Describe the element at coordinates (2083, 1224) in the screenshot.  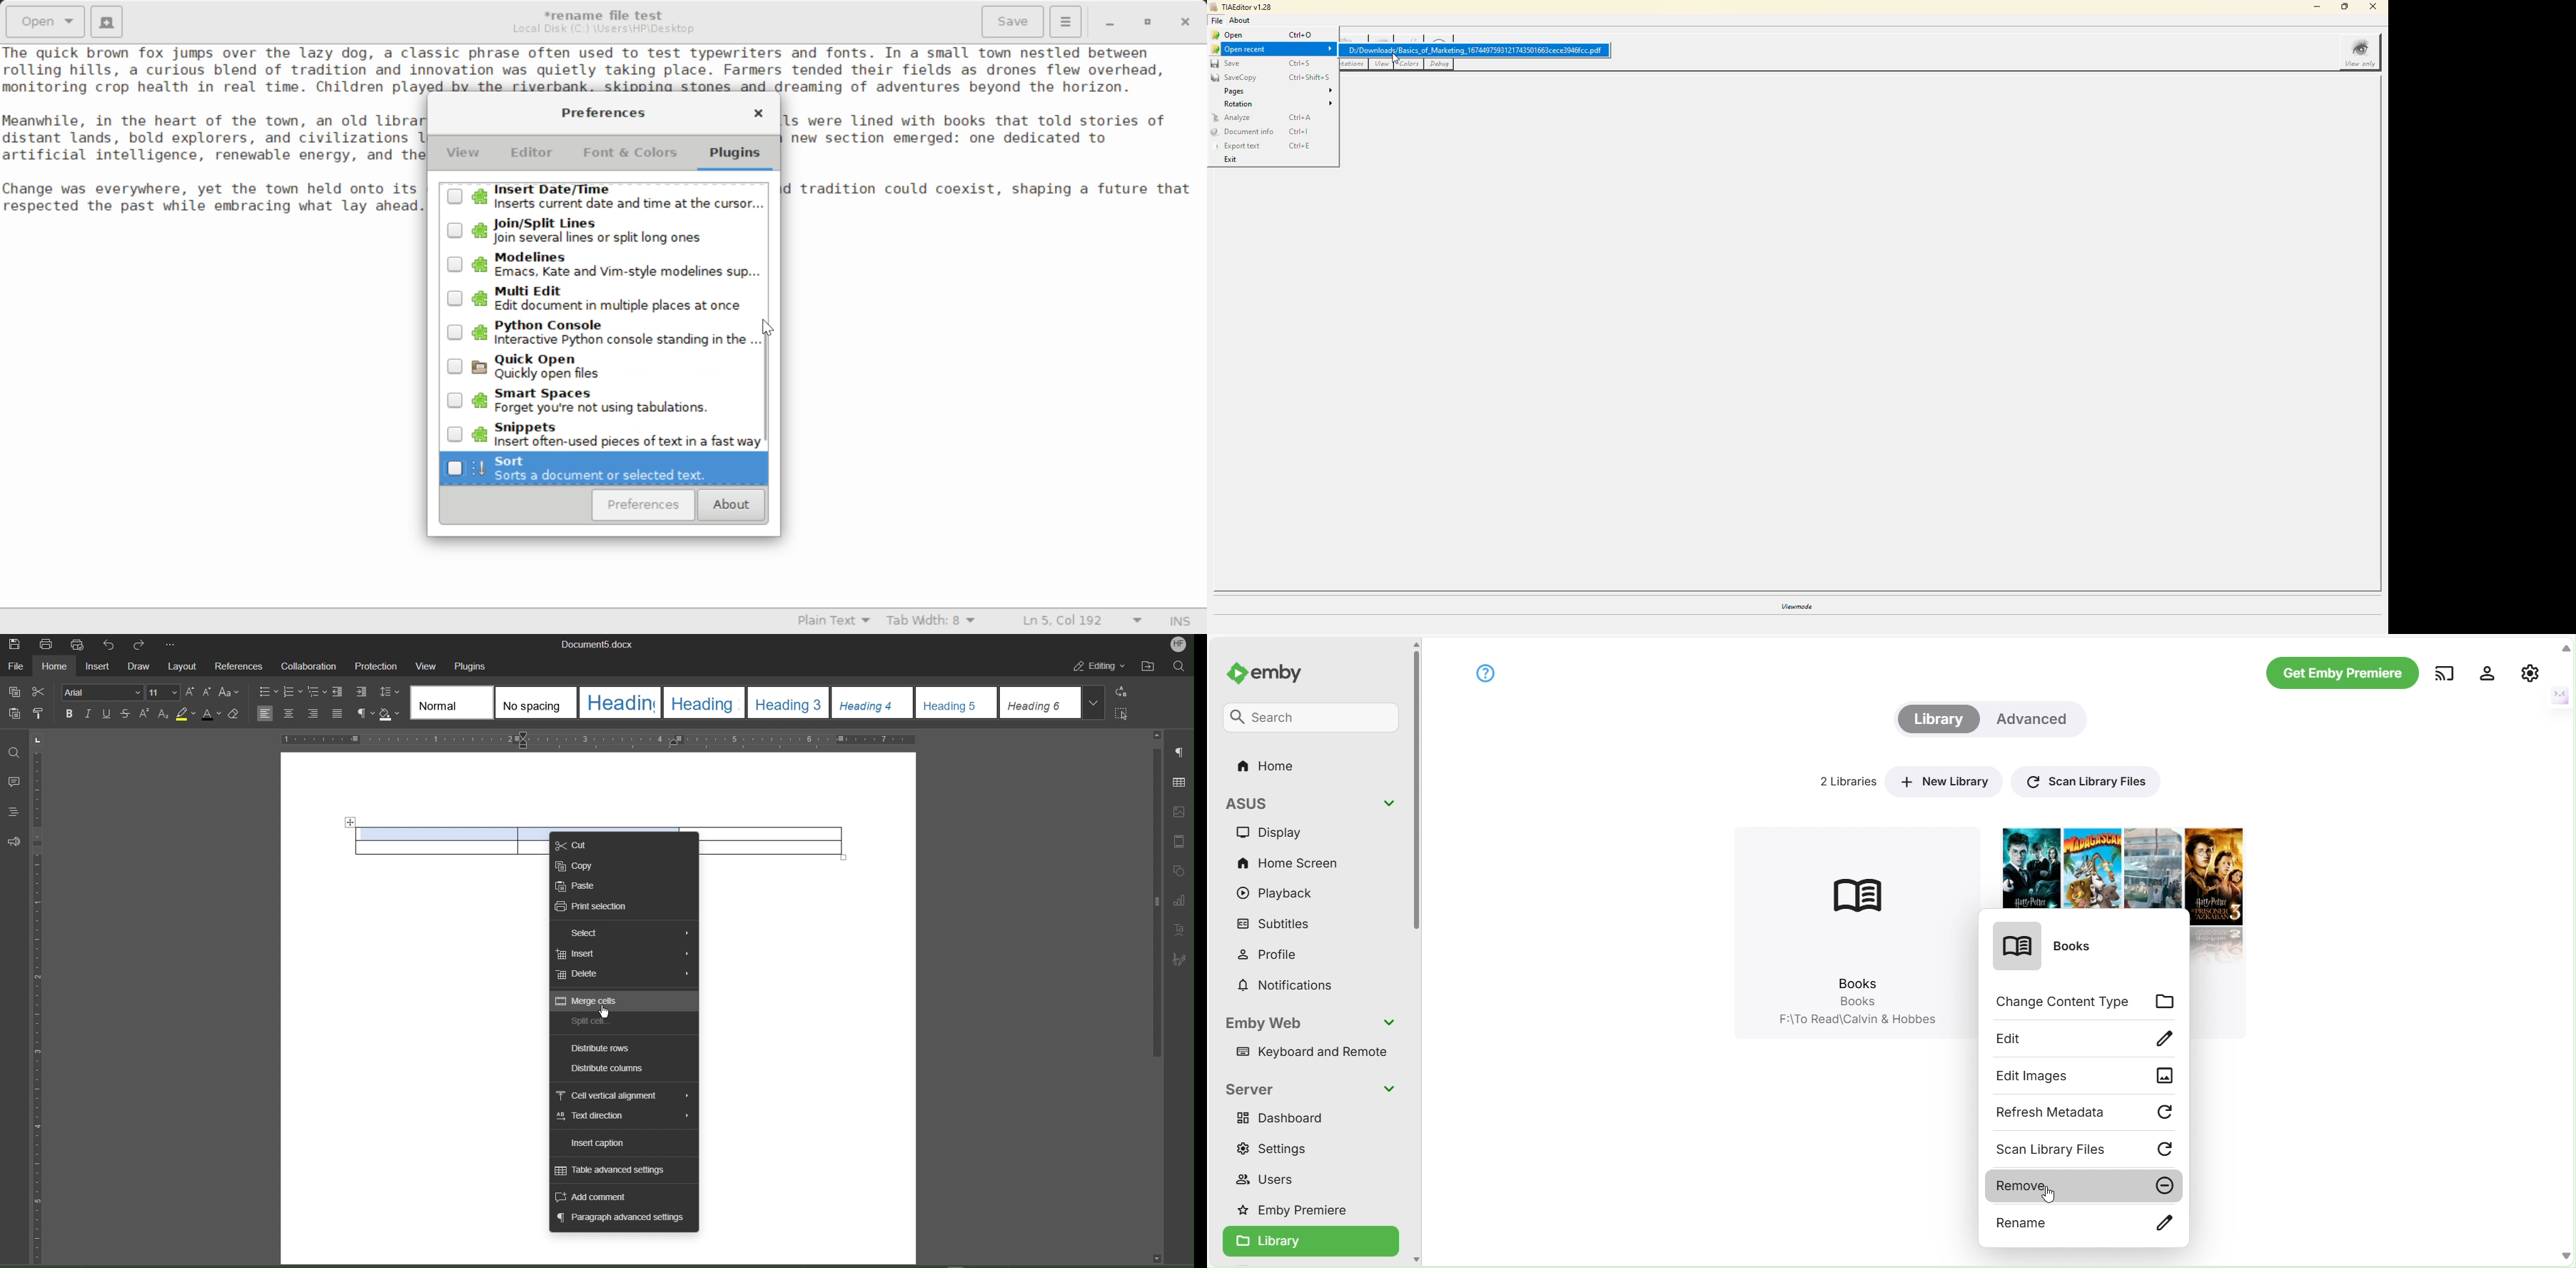
I see `Rename` at that location.